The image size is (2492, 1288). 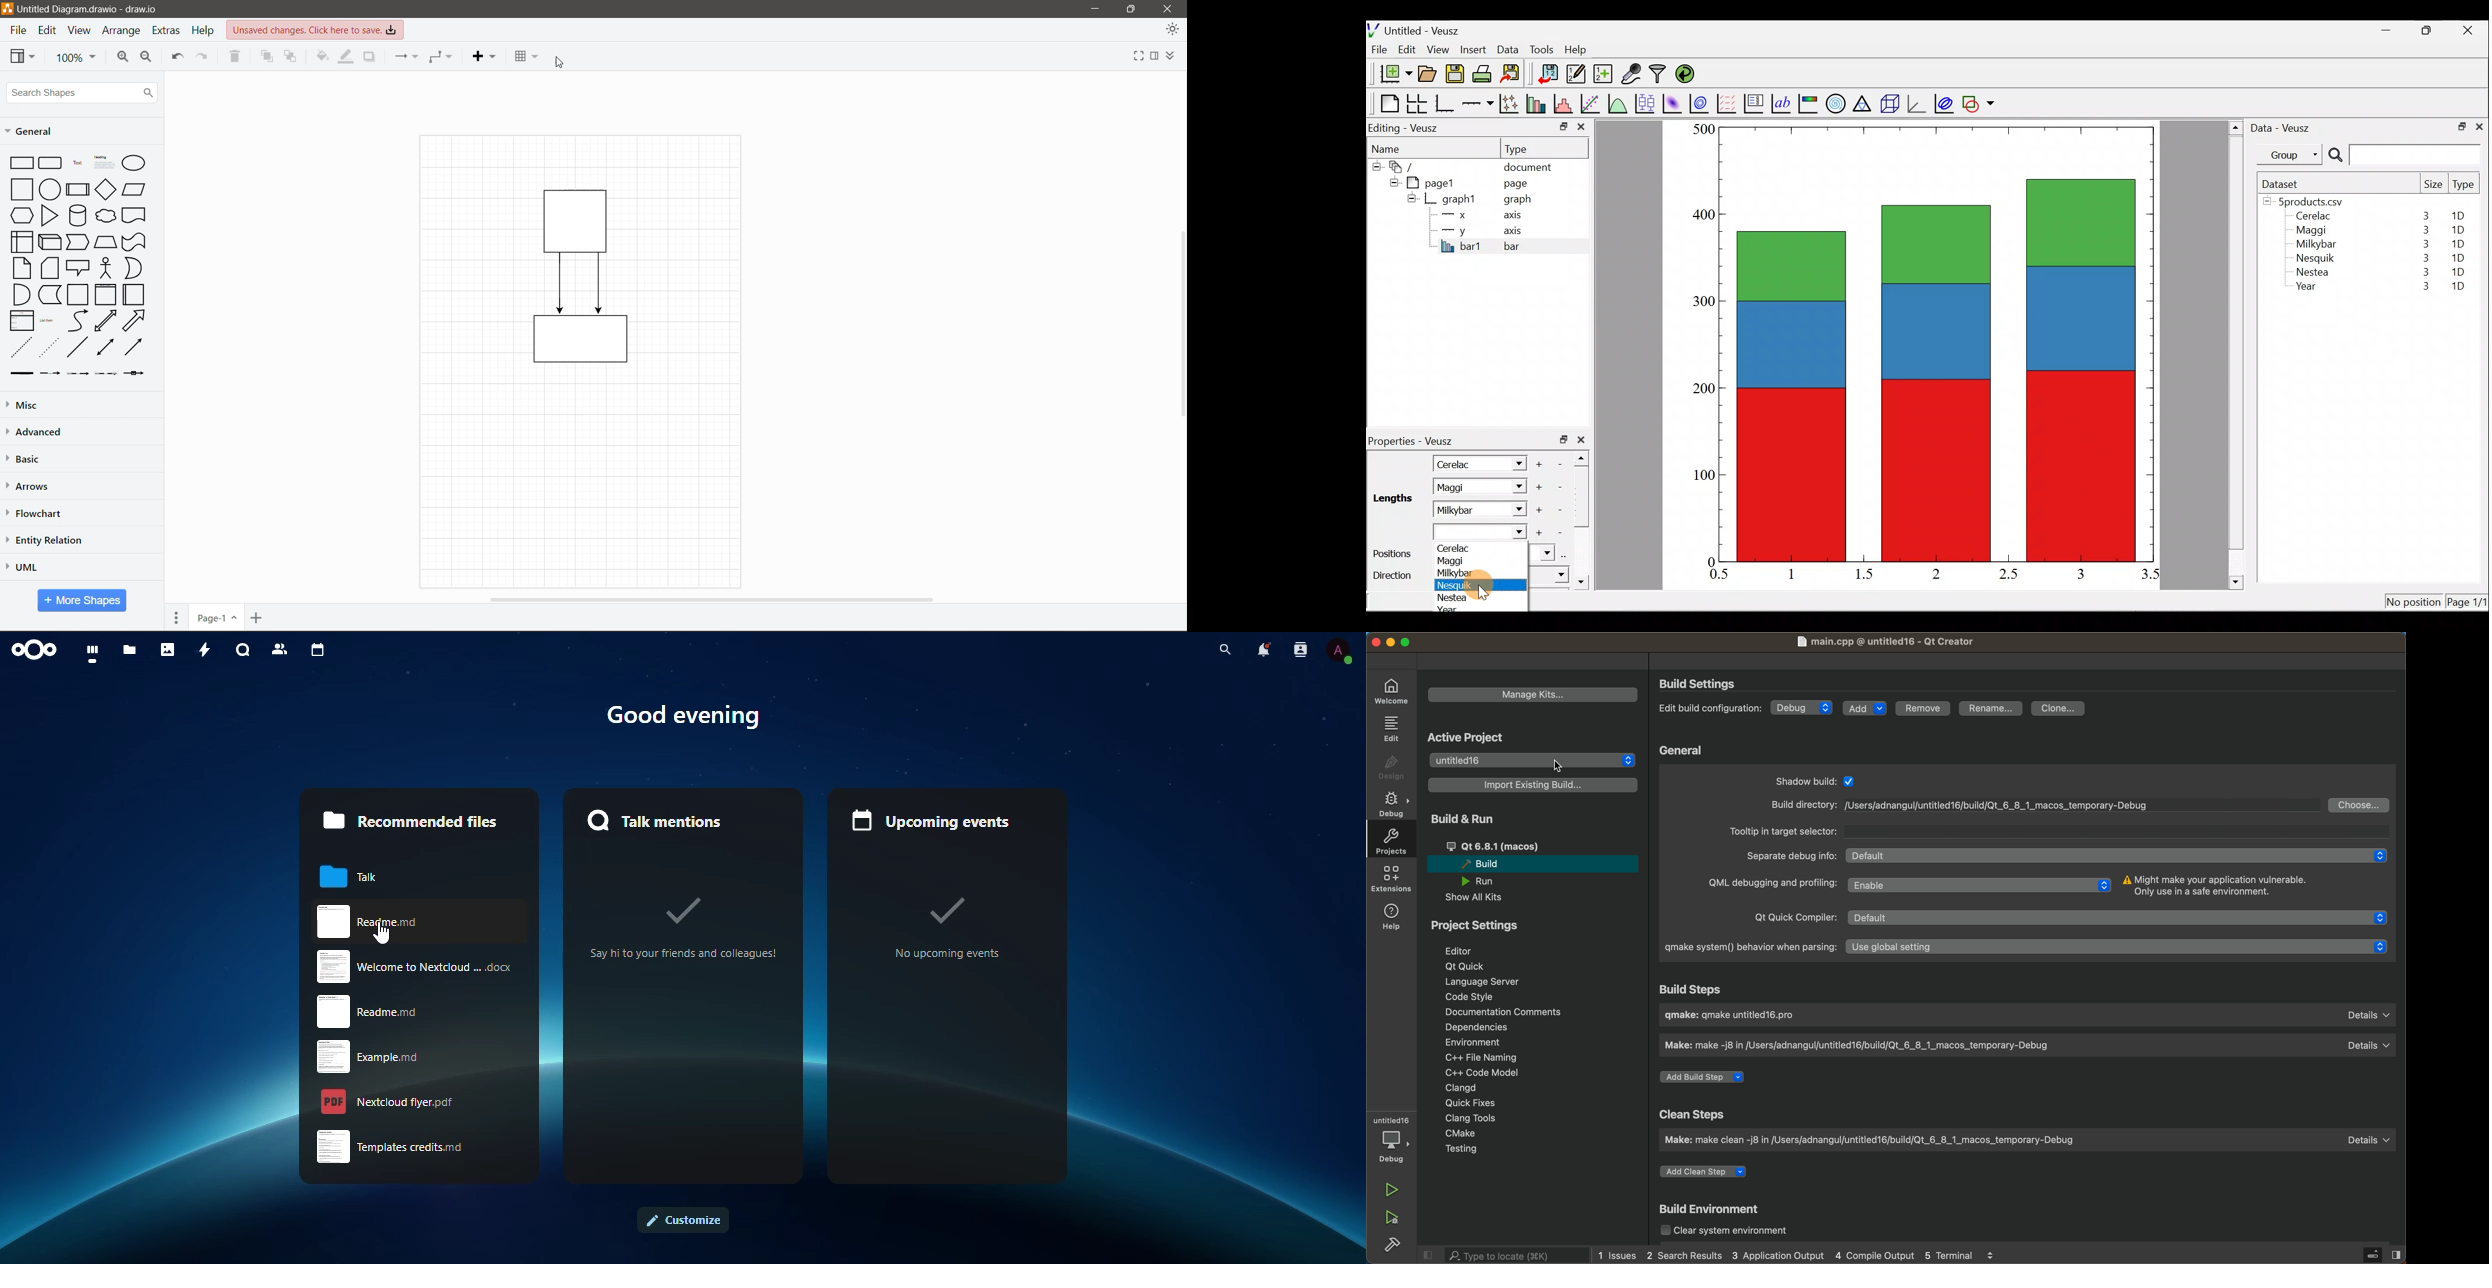 What do you see at coordinates (1406, 128) in the screenshot?
I see `Editing - Veusz` at bounding box center [1406, 128].